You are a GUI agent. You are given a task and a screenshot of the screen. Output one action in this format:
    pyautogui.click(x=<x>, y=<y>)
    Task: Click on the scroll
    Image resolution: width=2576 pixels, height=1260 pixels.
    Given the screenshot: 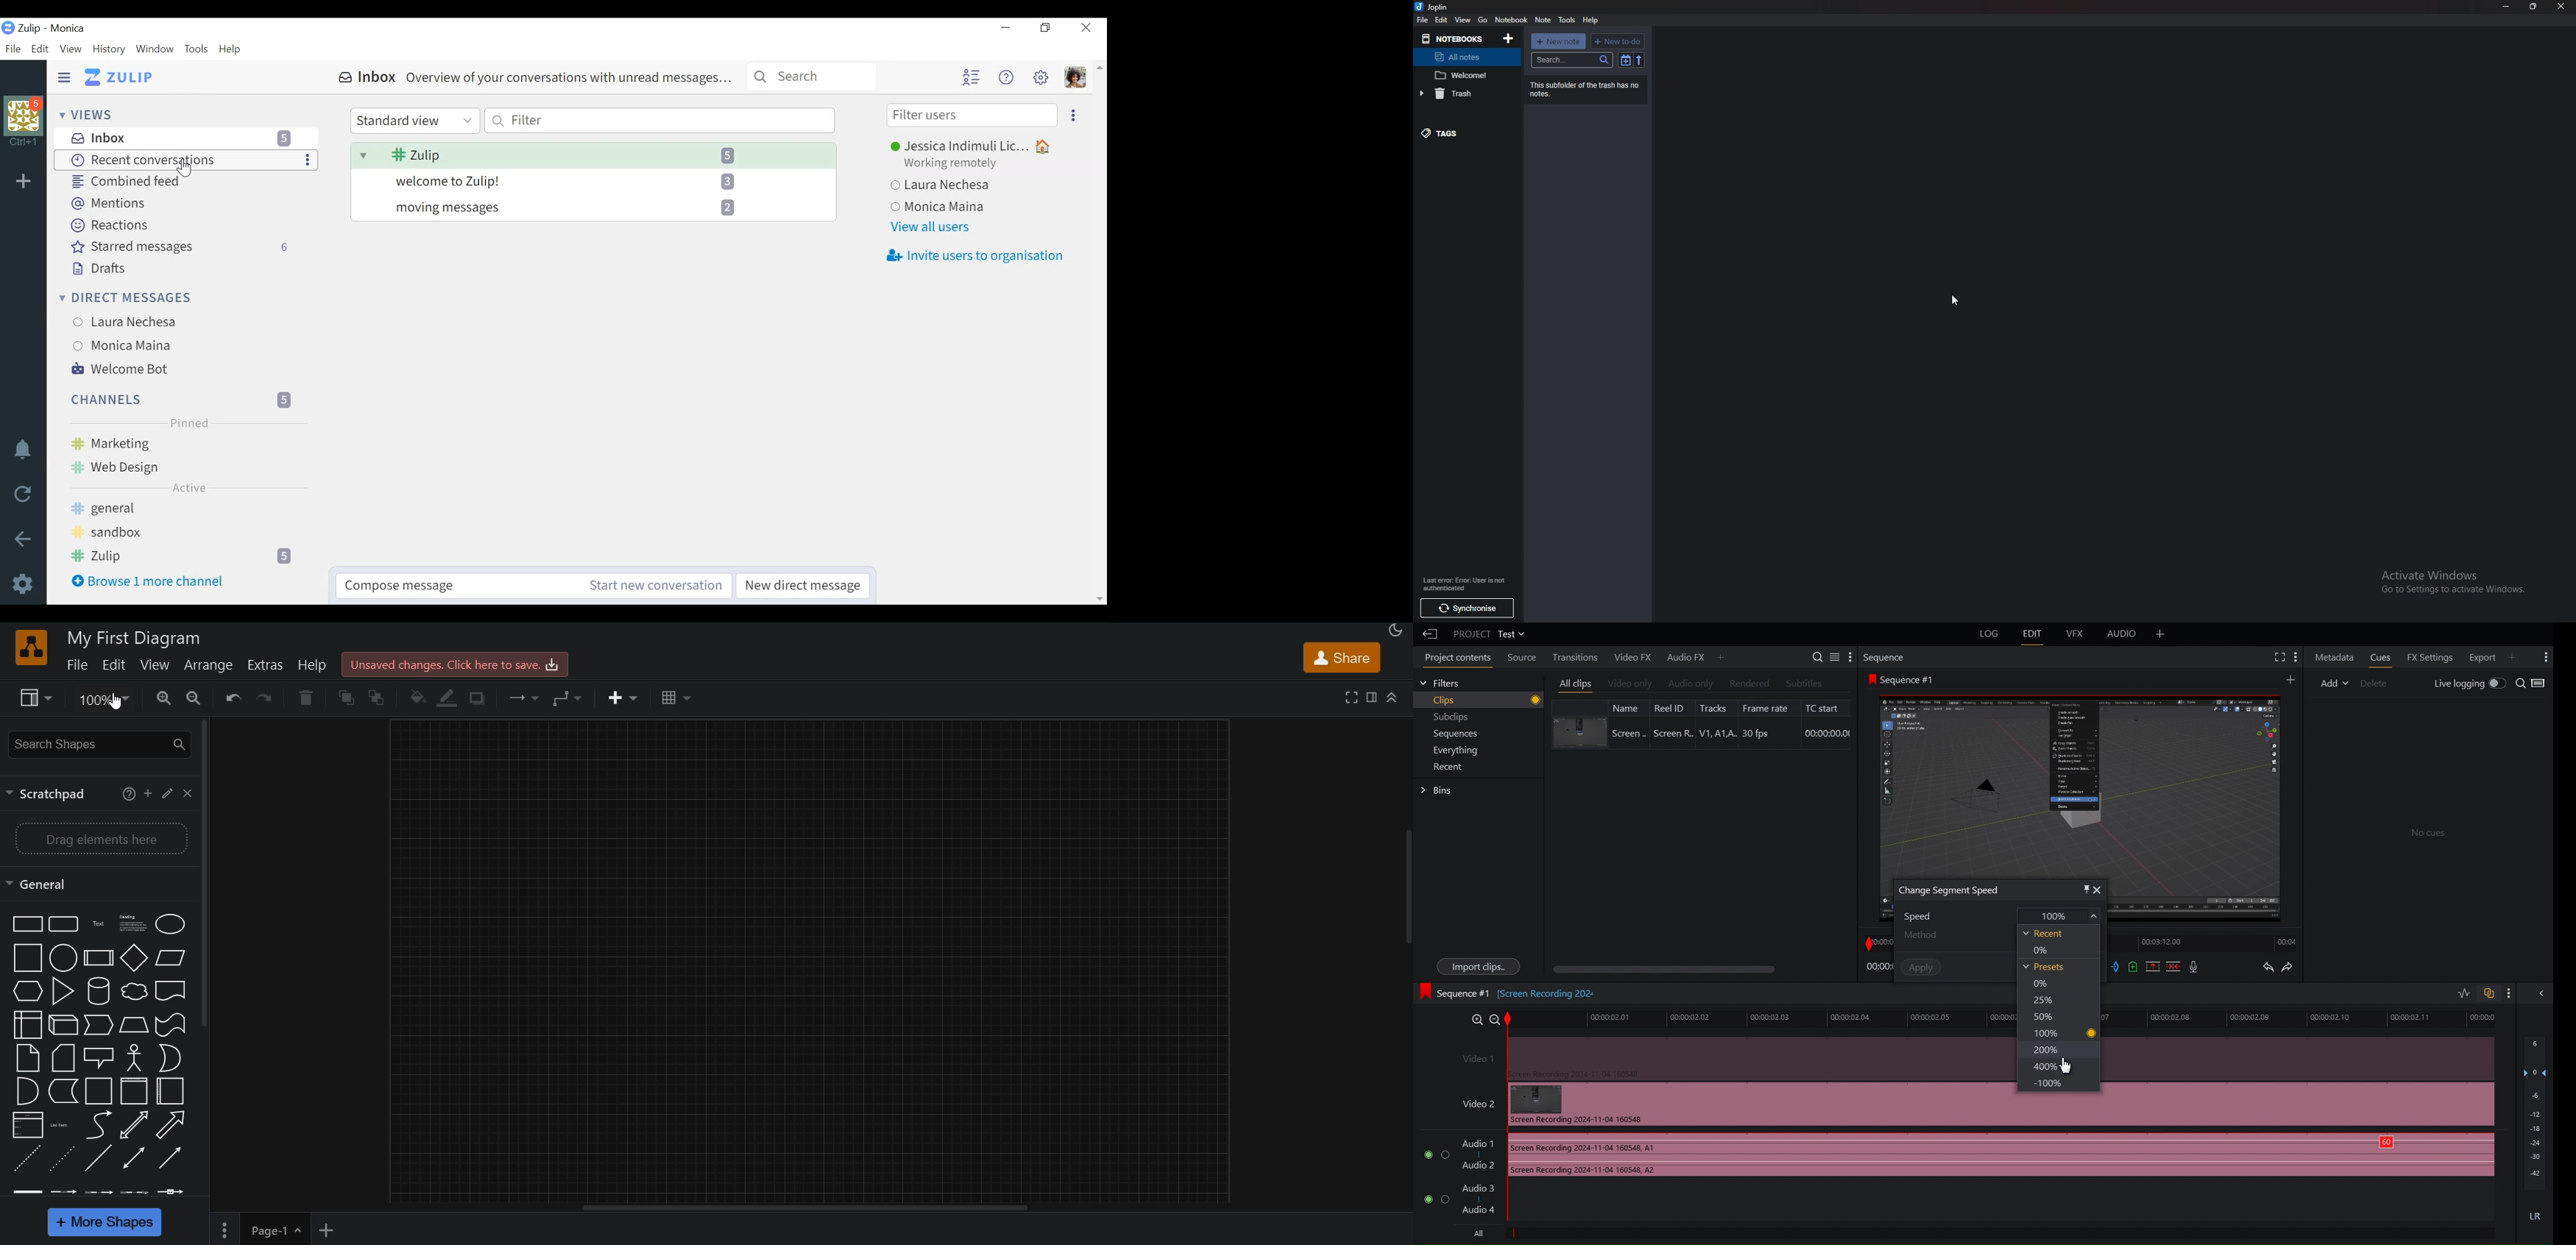 What is the action you would take?
    pyautogui.click(x=1404, y=887)
    